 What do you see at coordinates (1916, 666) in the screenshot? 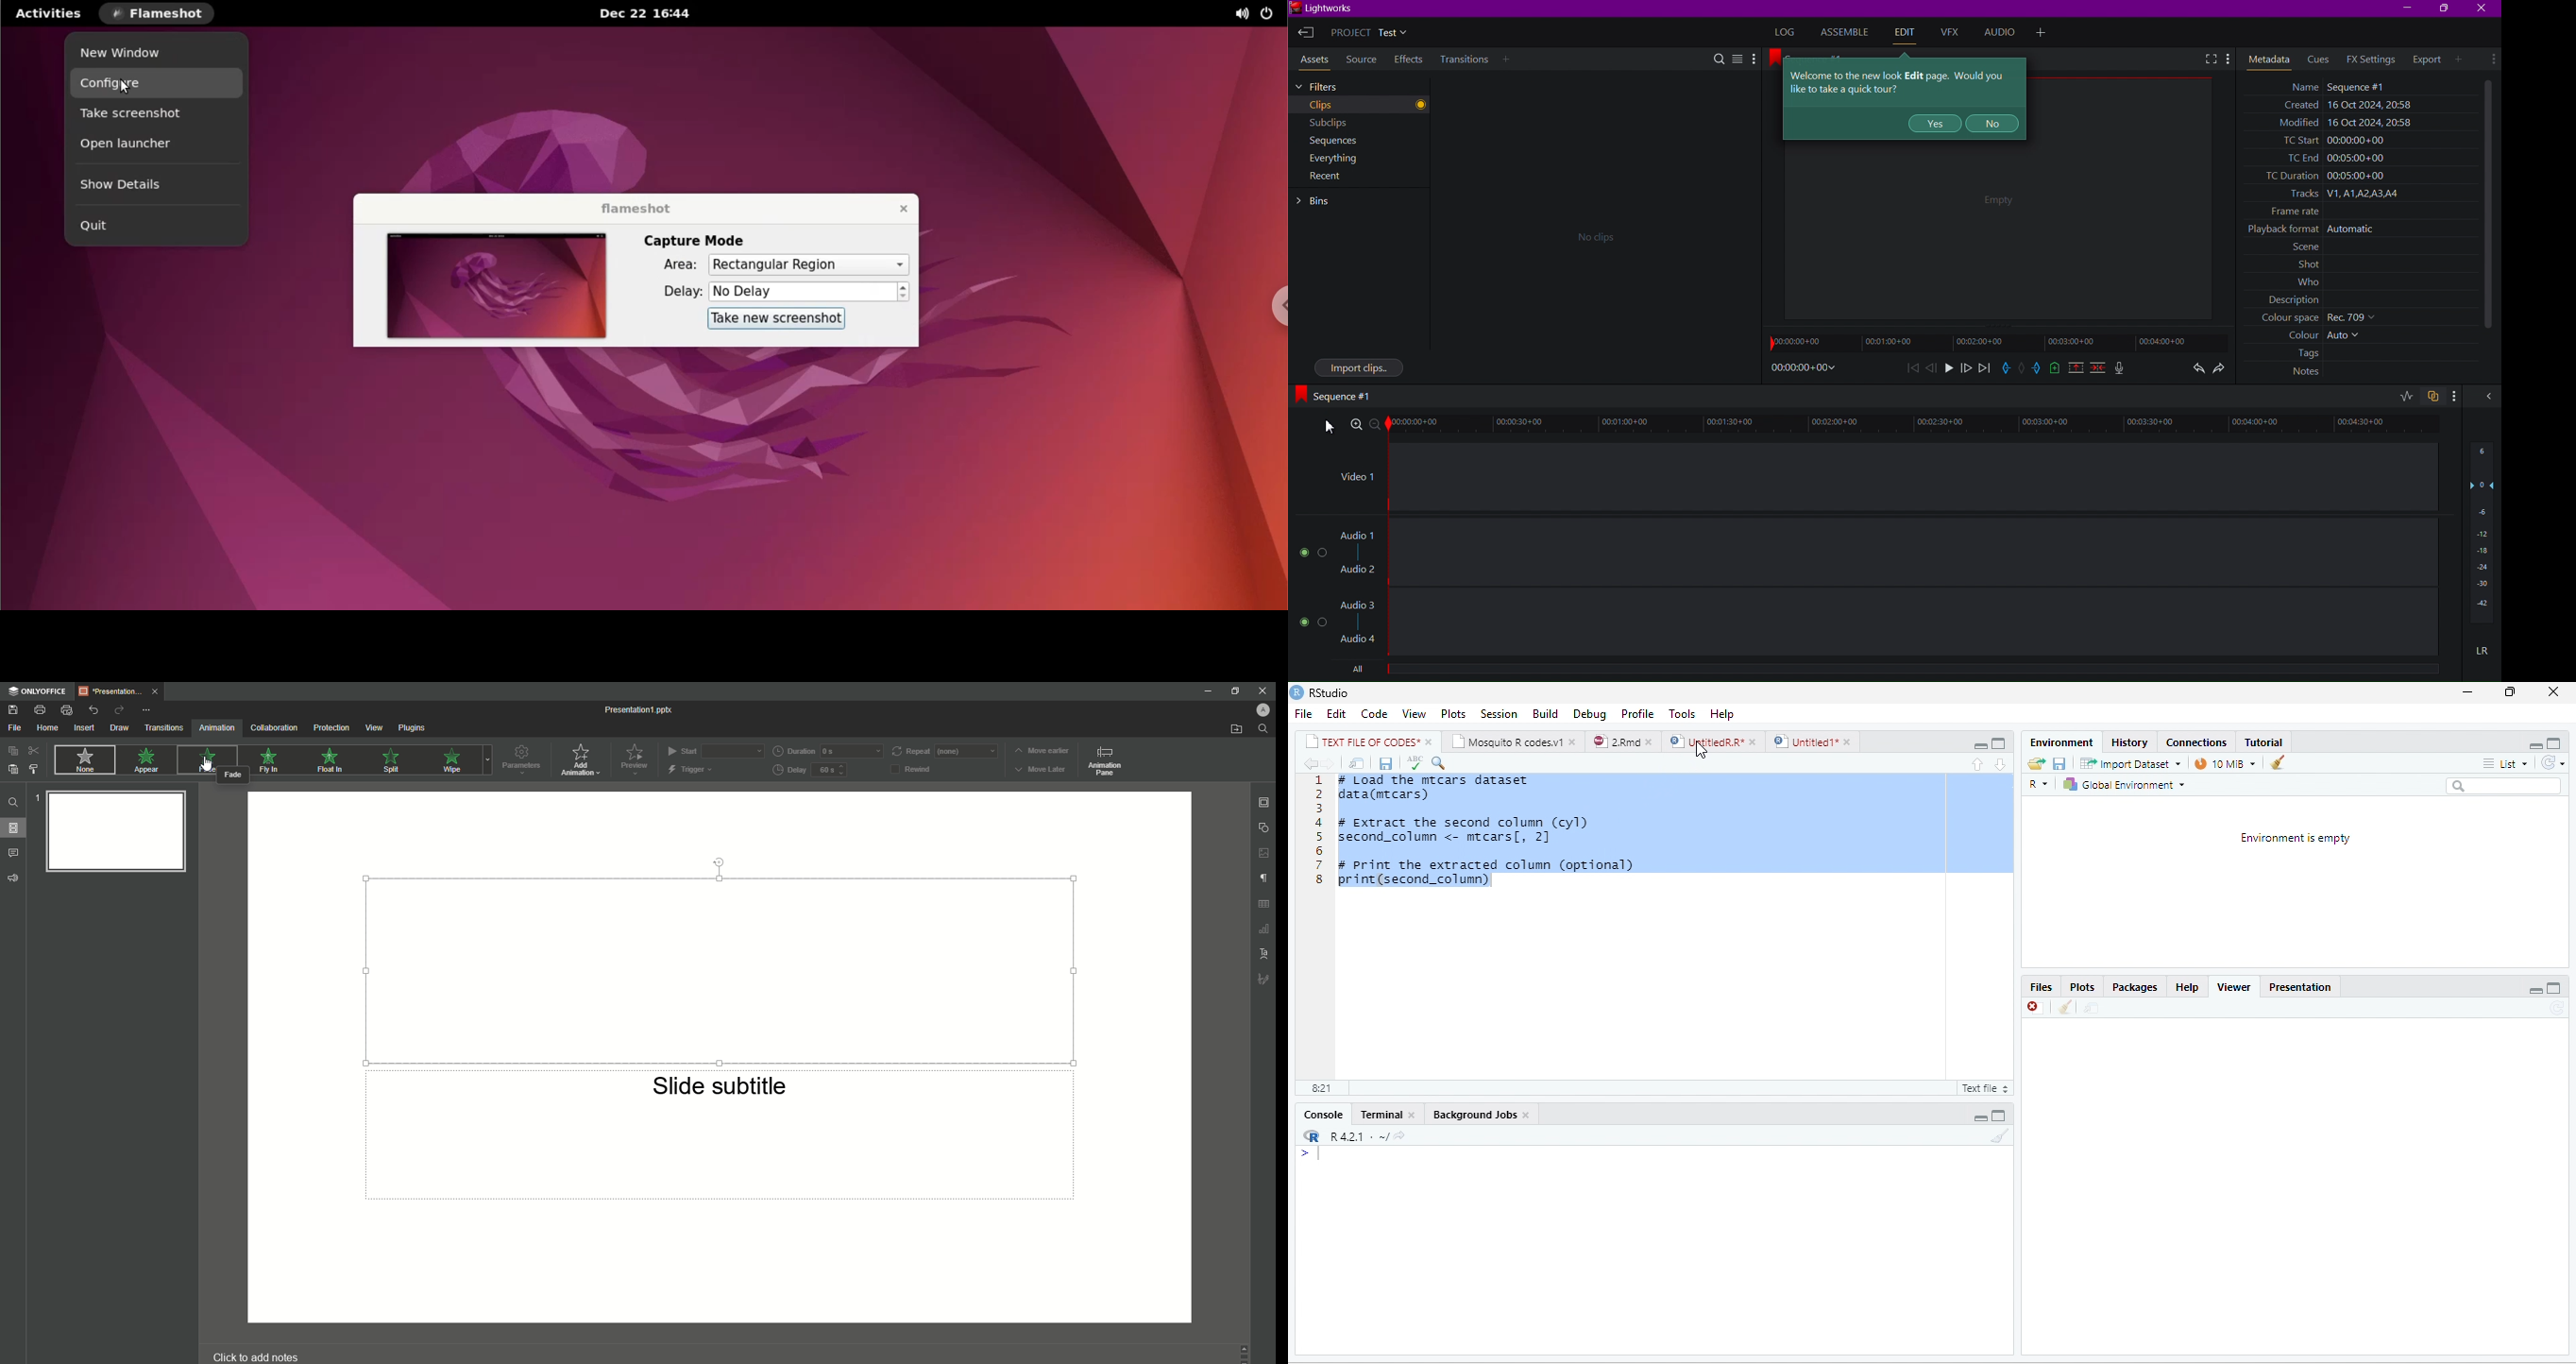
I see `` at bounding box center [1916, 666].